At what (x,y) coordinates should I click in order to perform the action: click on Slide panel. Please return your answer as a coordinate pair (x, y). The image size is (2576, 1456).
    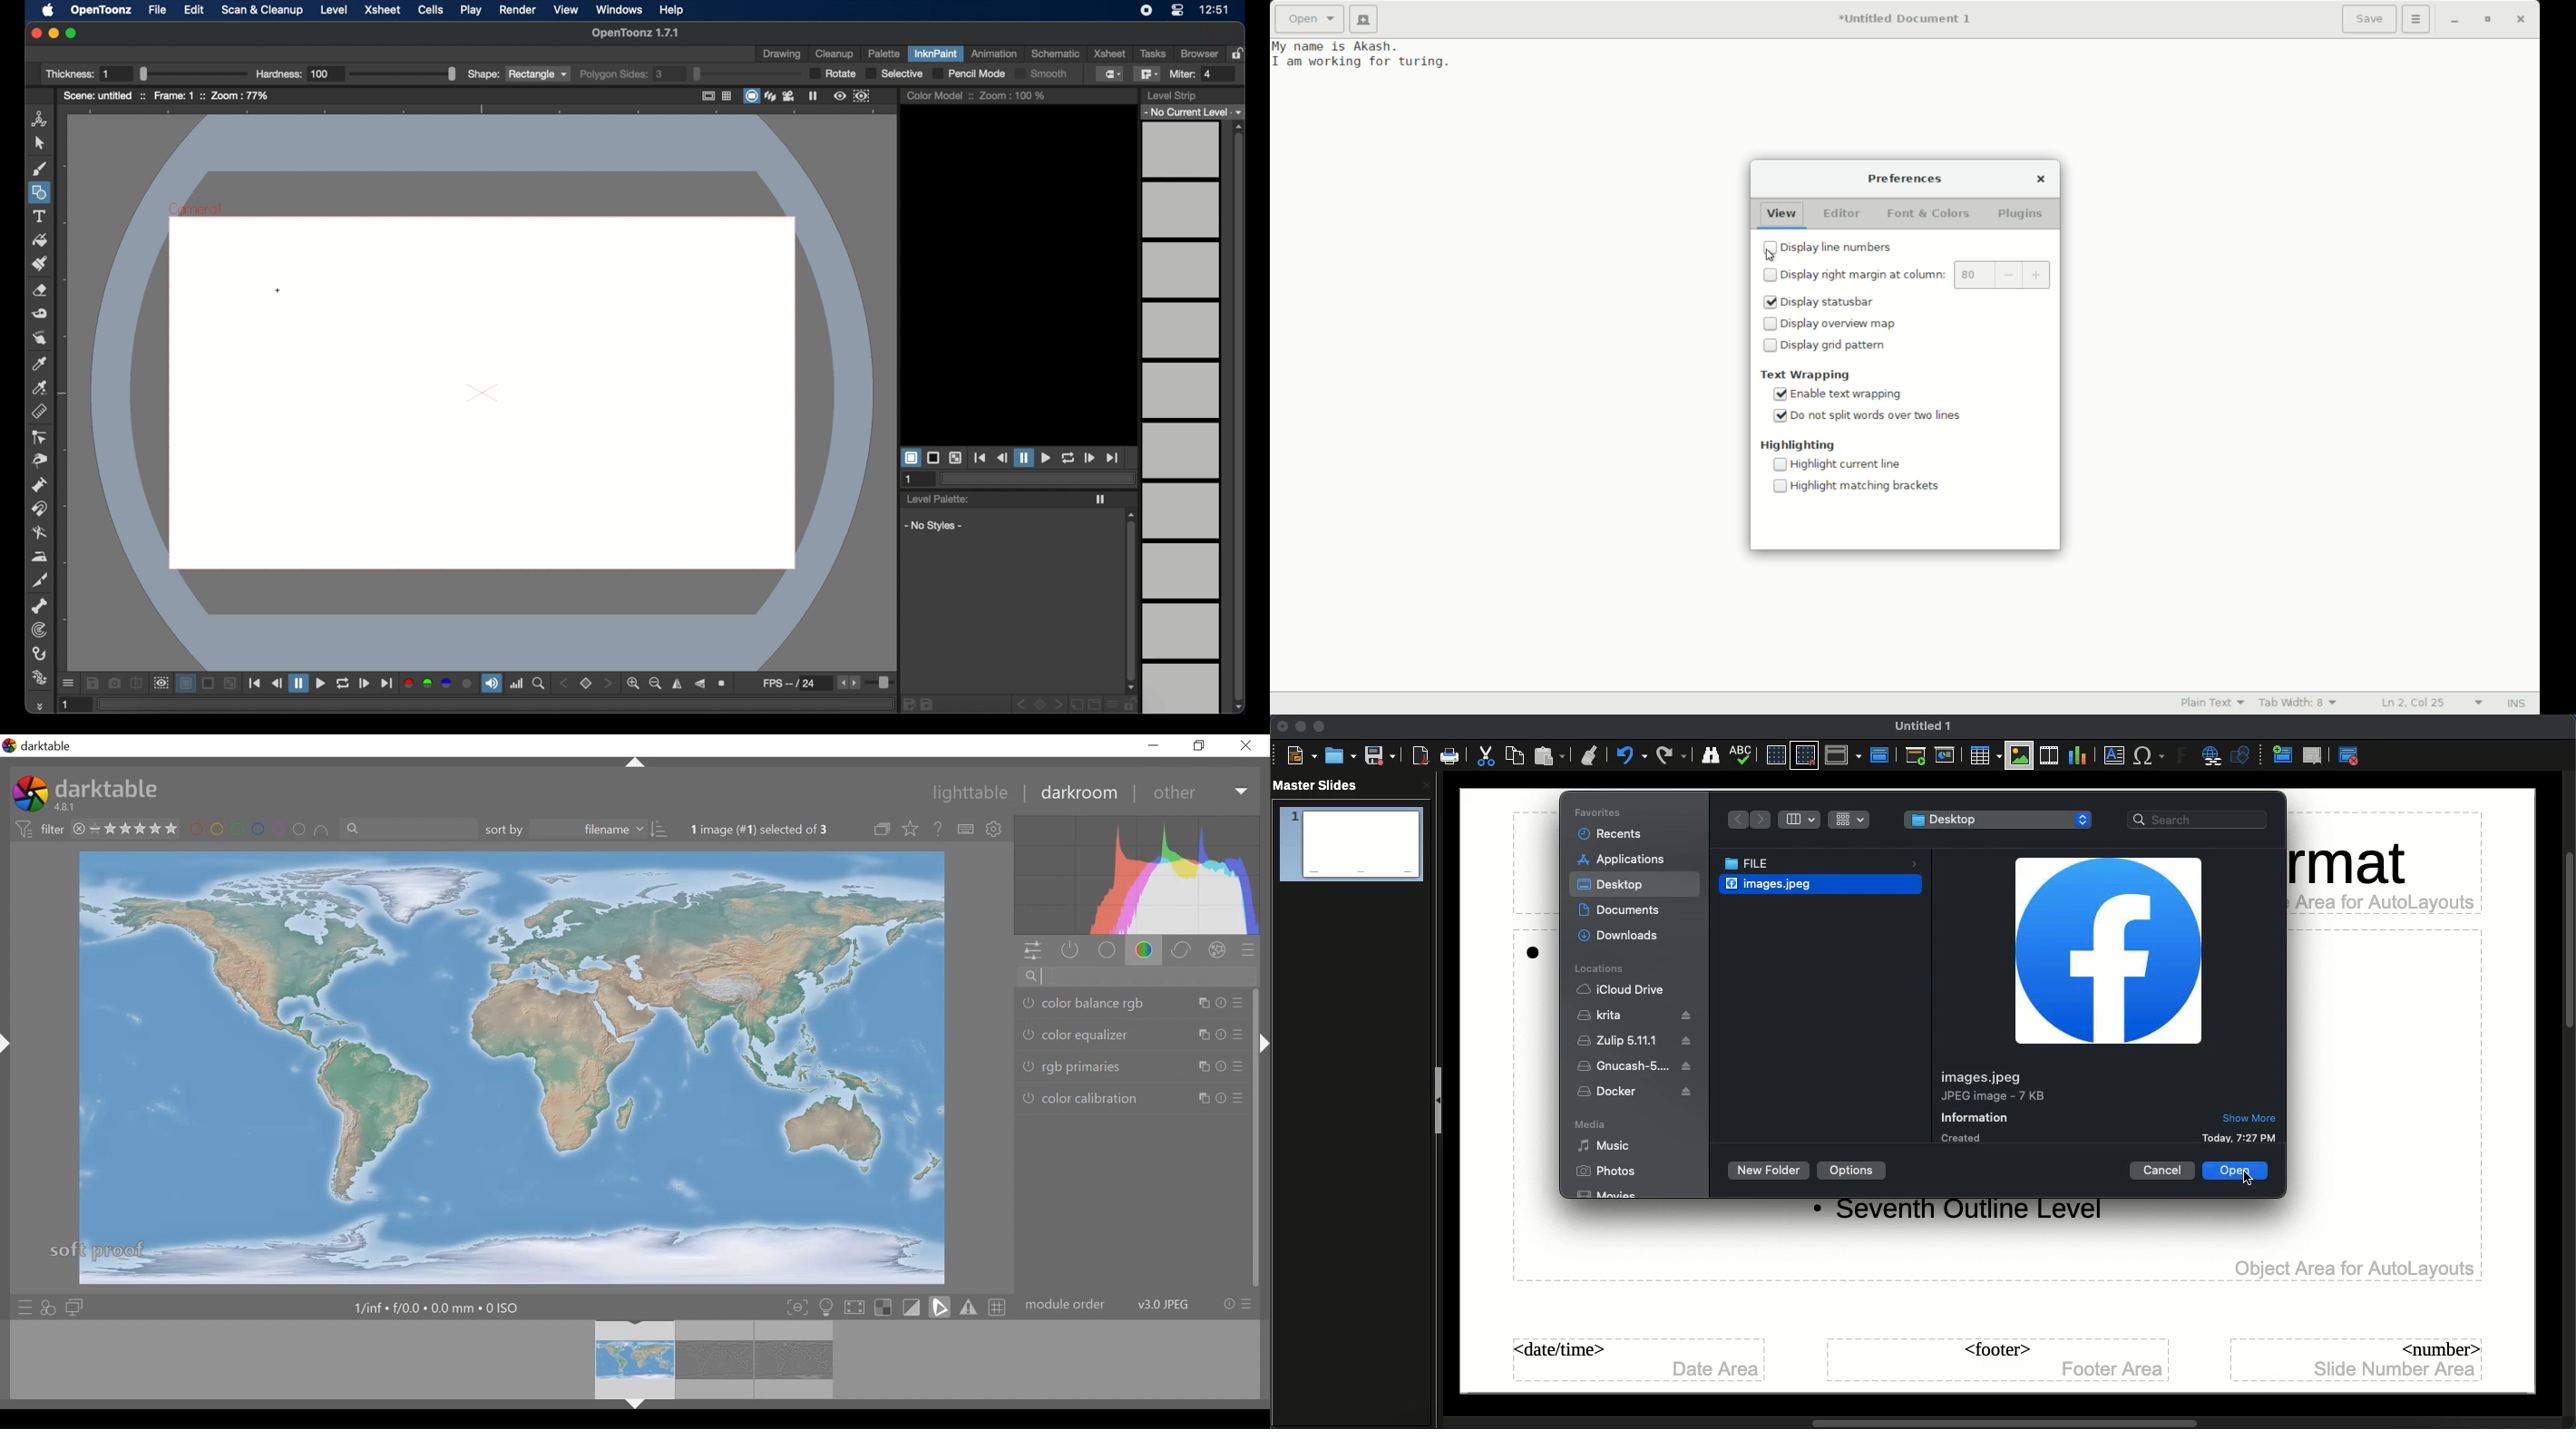
    Looking at the image, I should click on (1439, 1102).